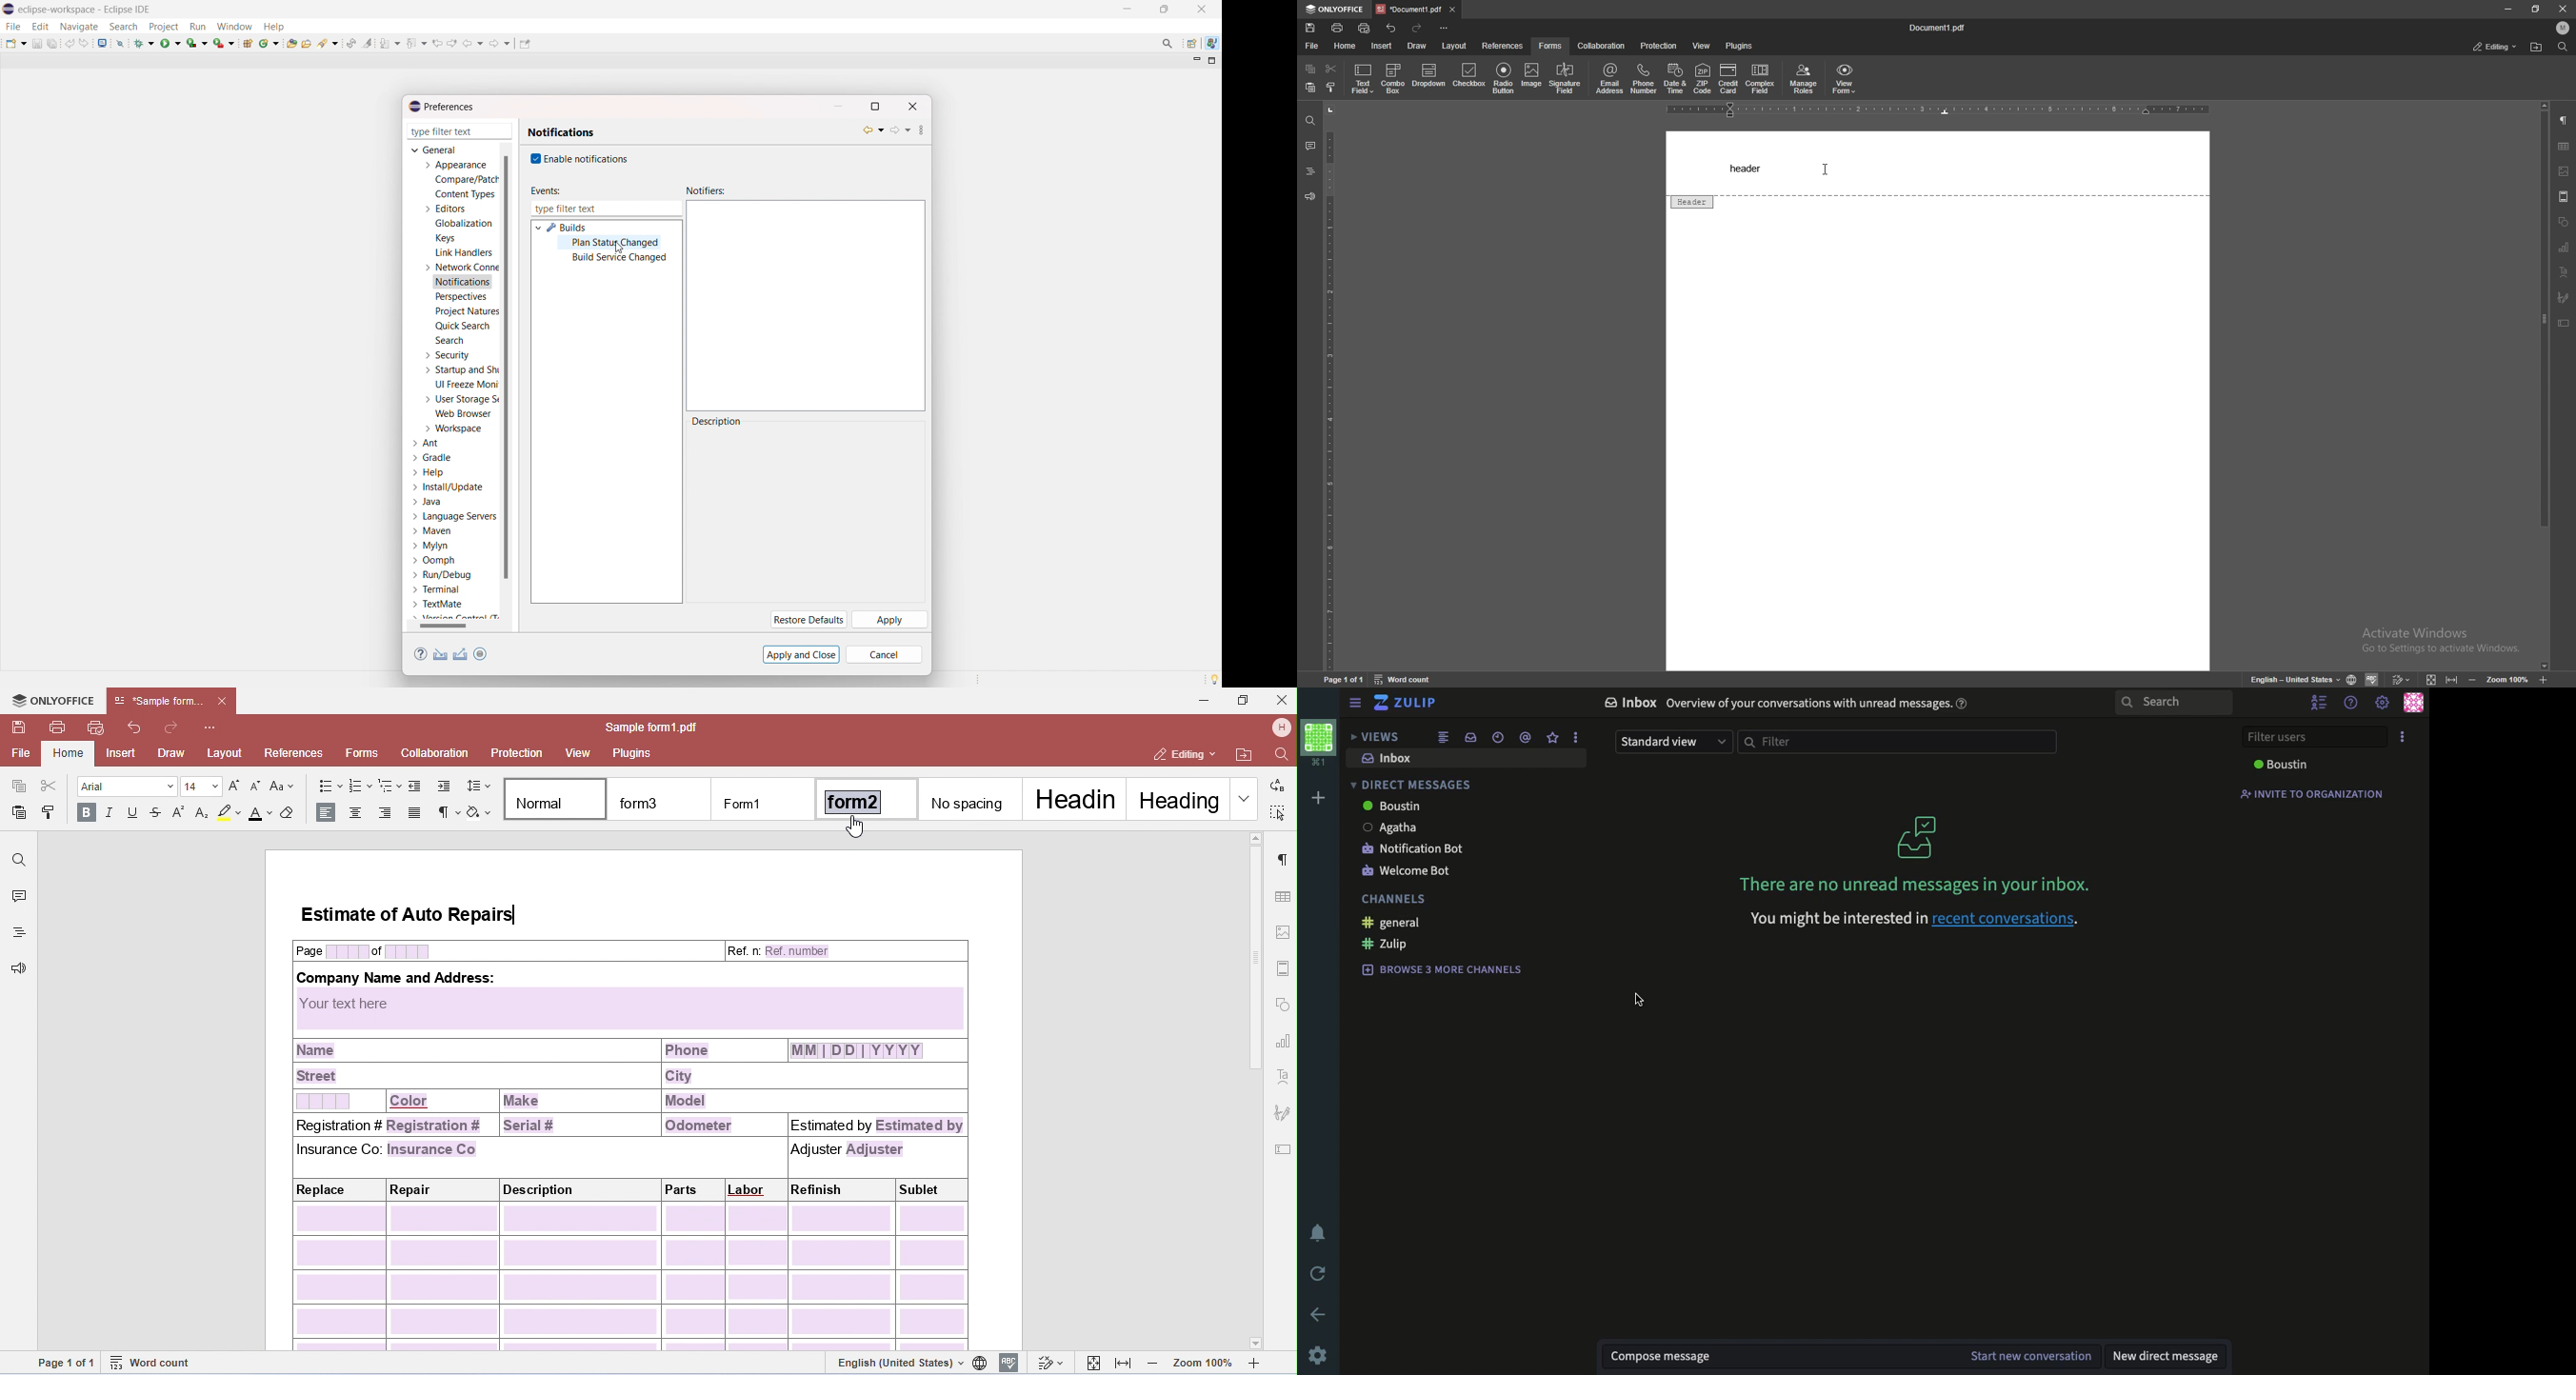  Describe the element at coordinates (1456, 45) in the screenshot. I see `layout` at that location.